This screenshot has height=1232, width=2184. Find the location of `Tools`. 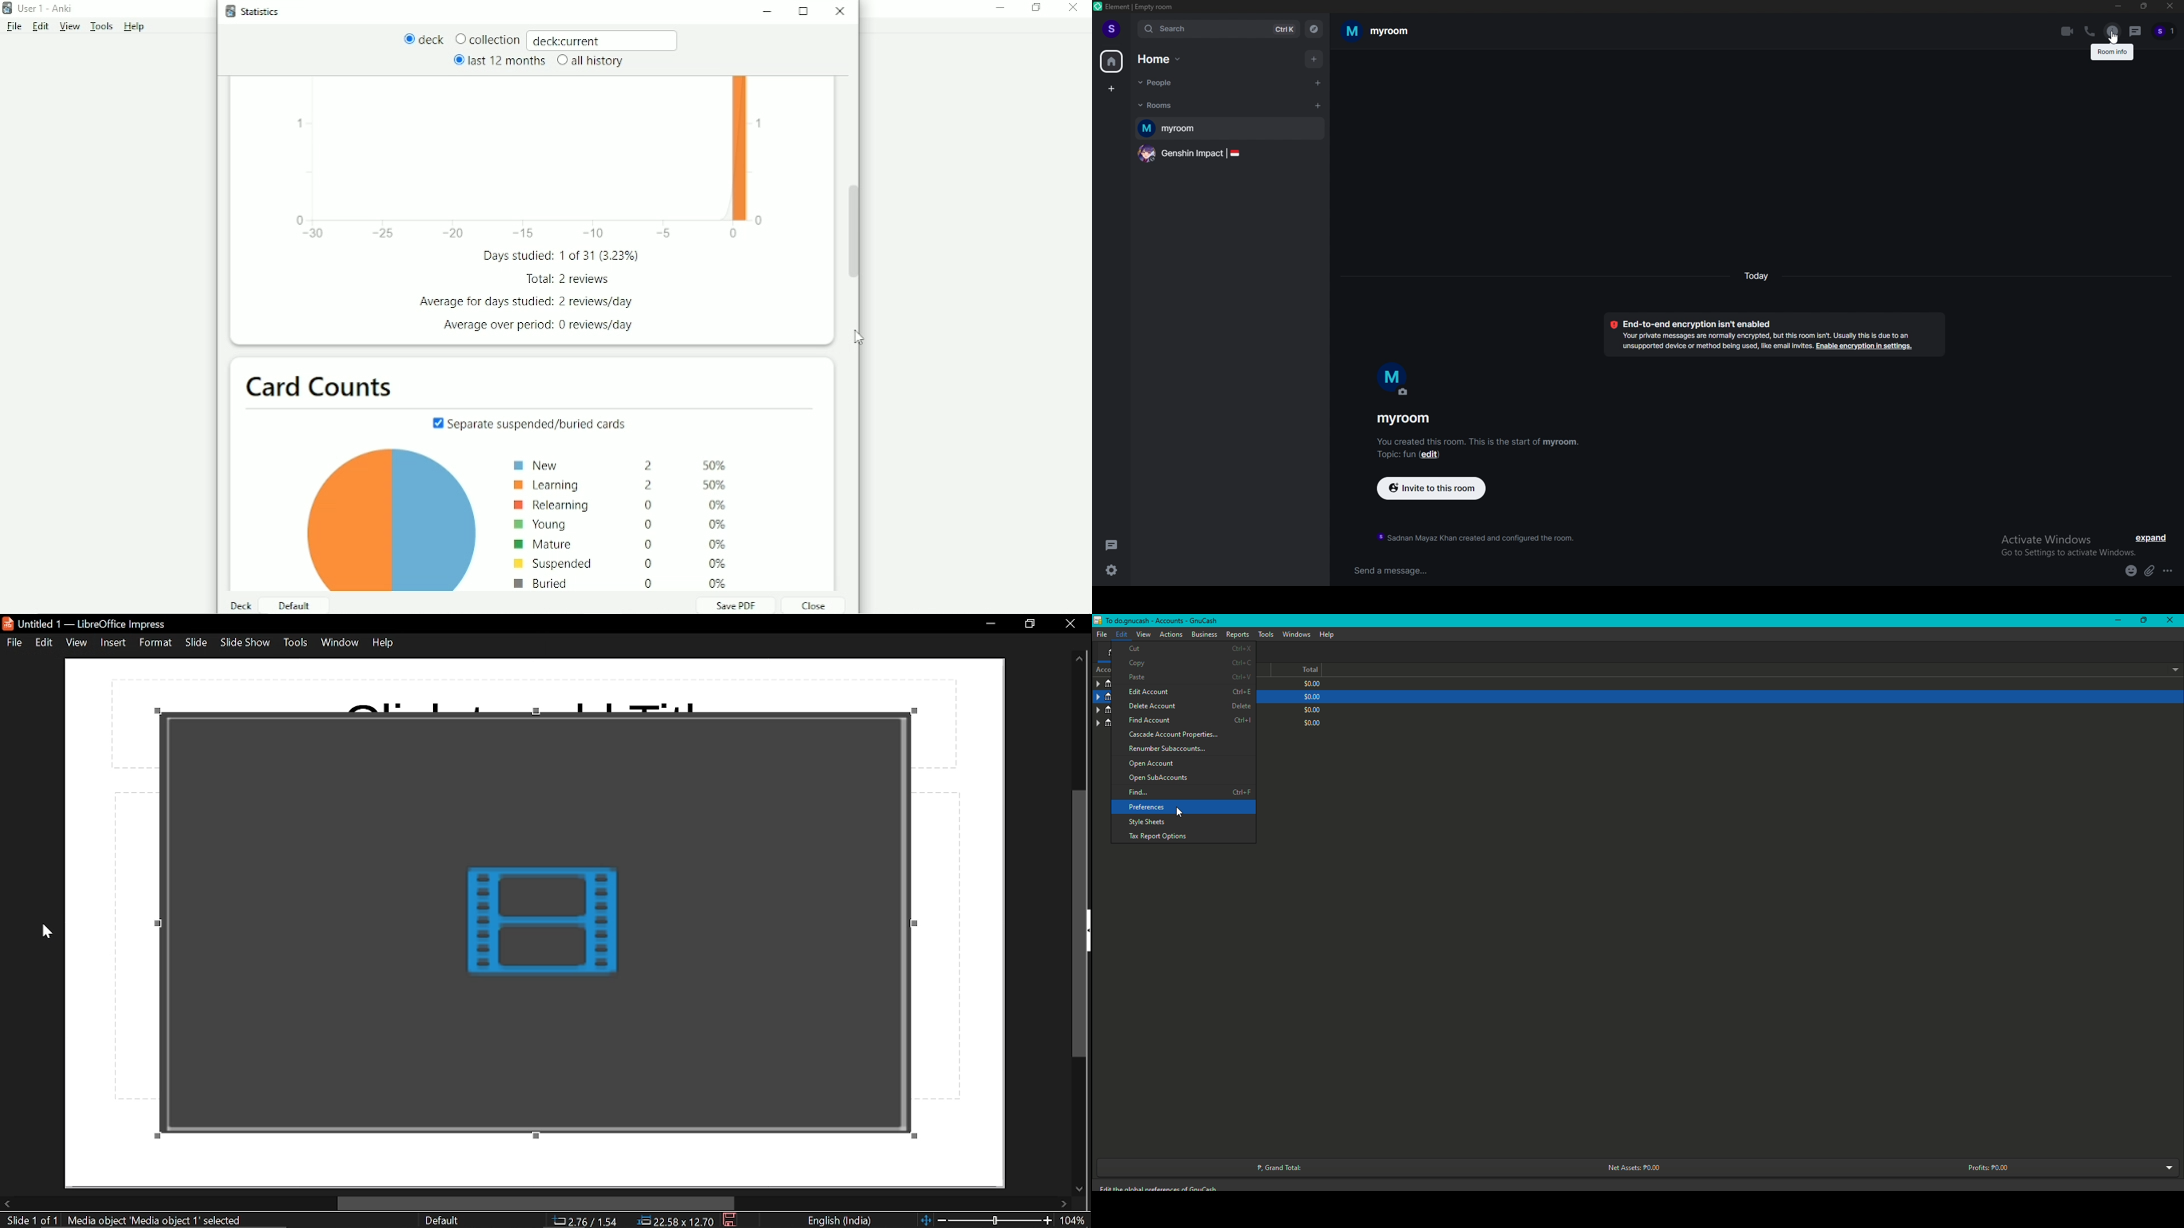

Tools is located at coordinates (103, 27).